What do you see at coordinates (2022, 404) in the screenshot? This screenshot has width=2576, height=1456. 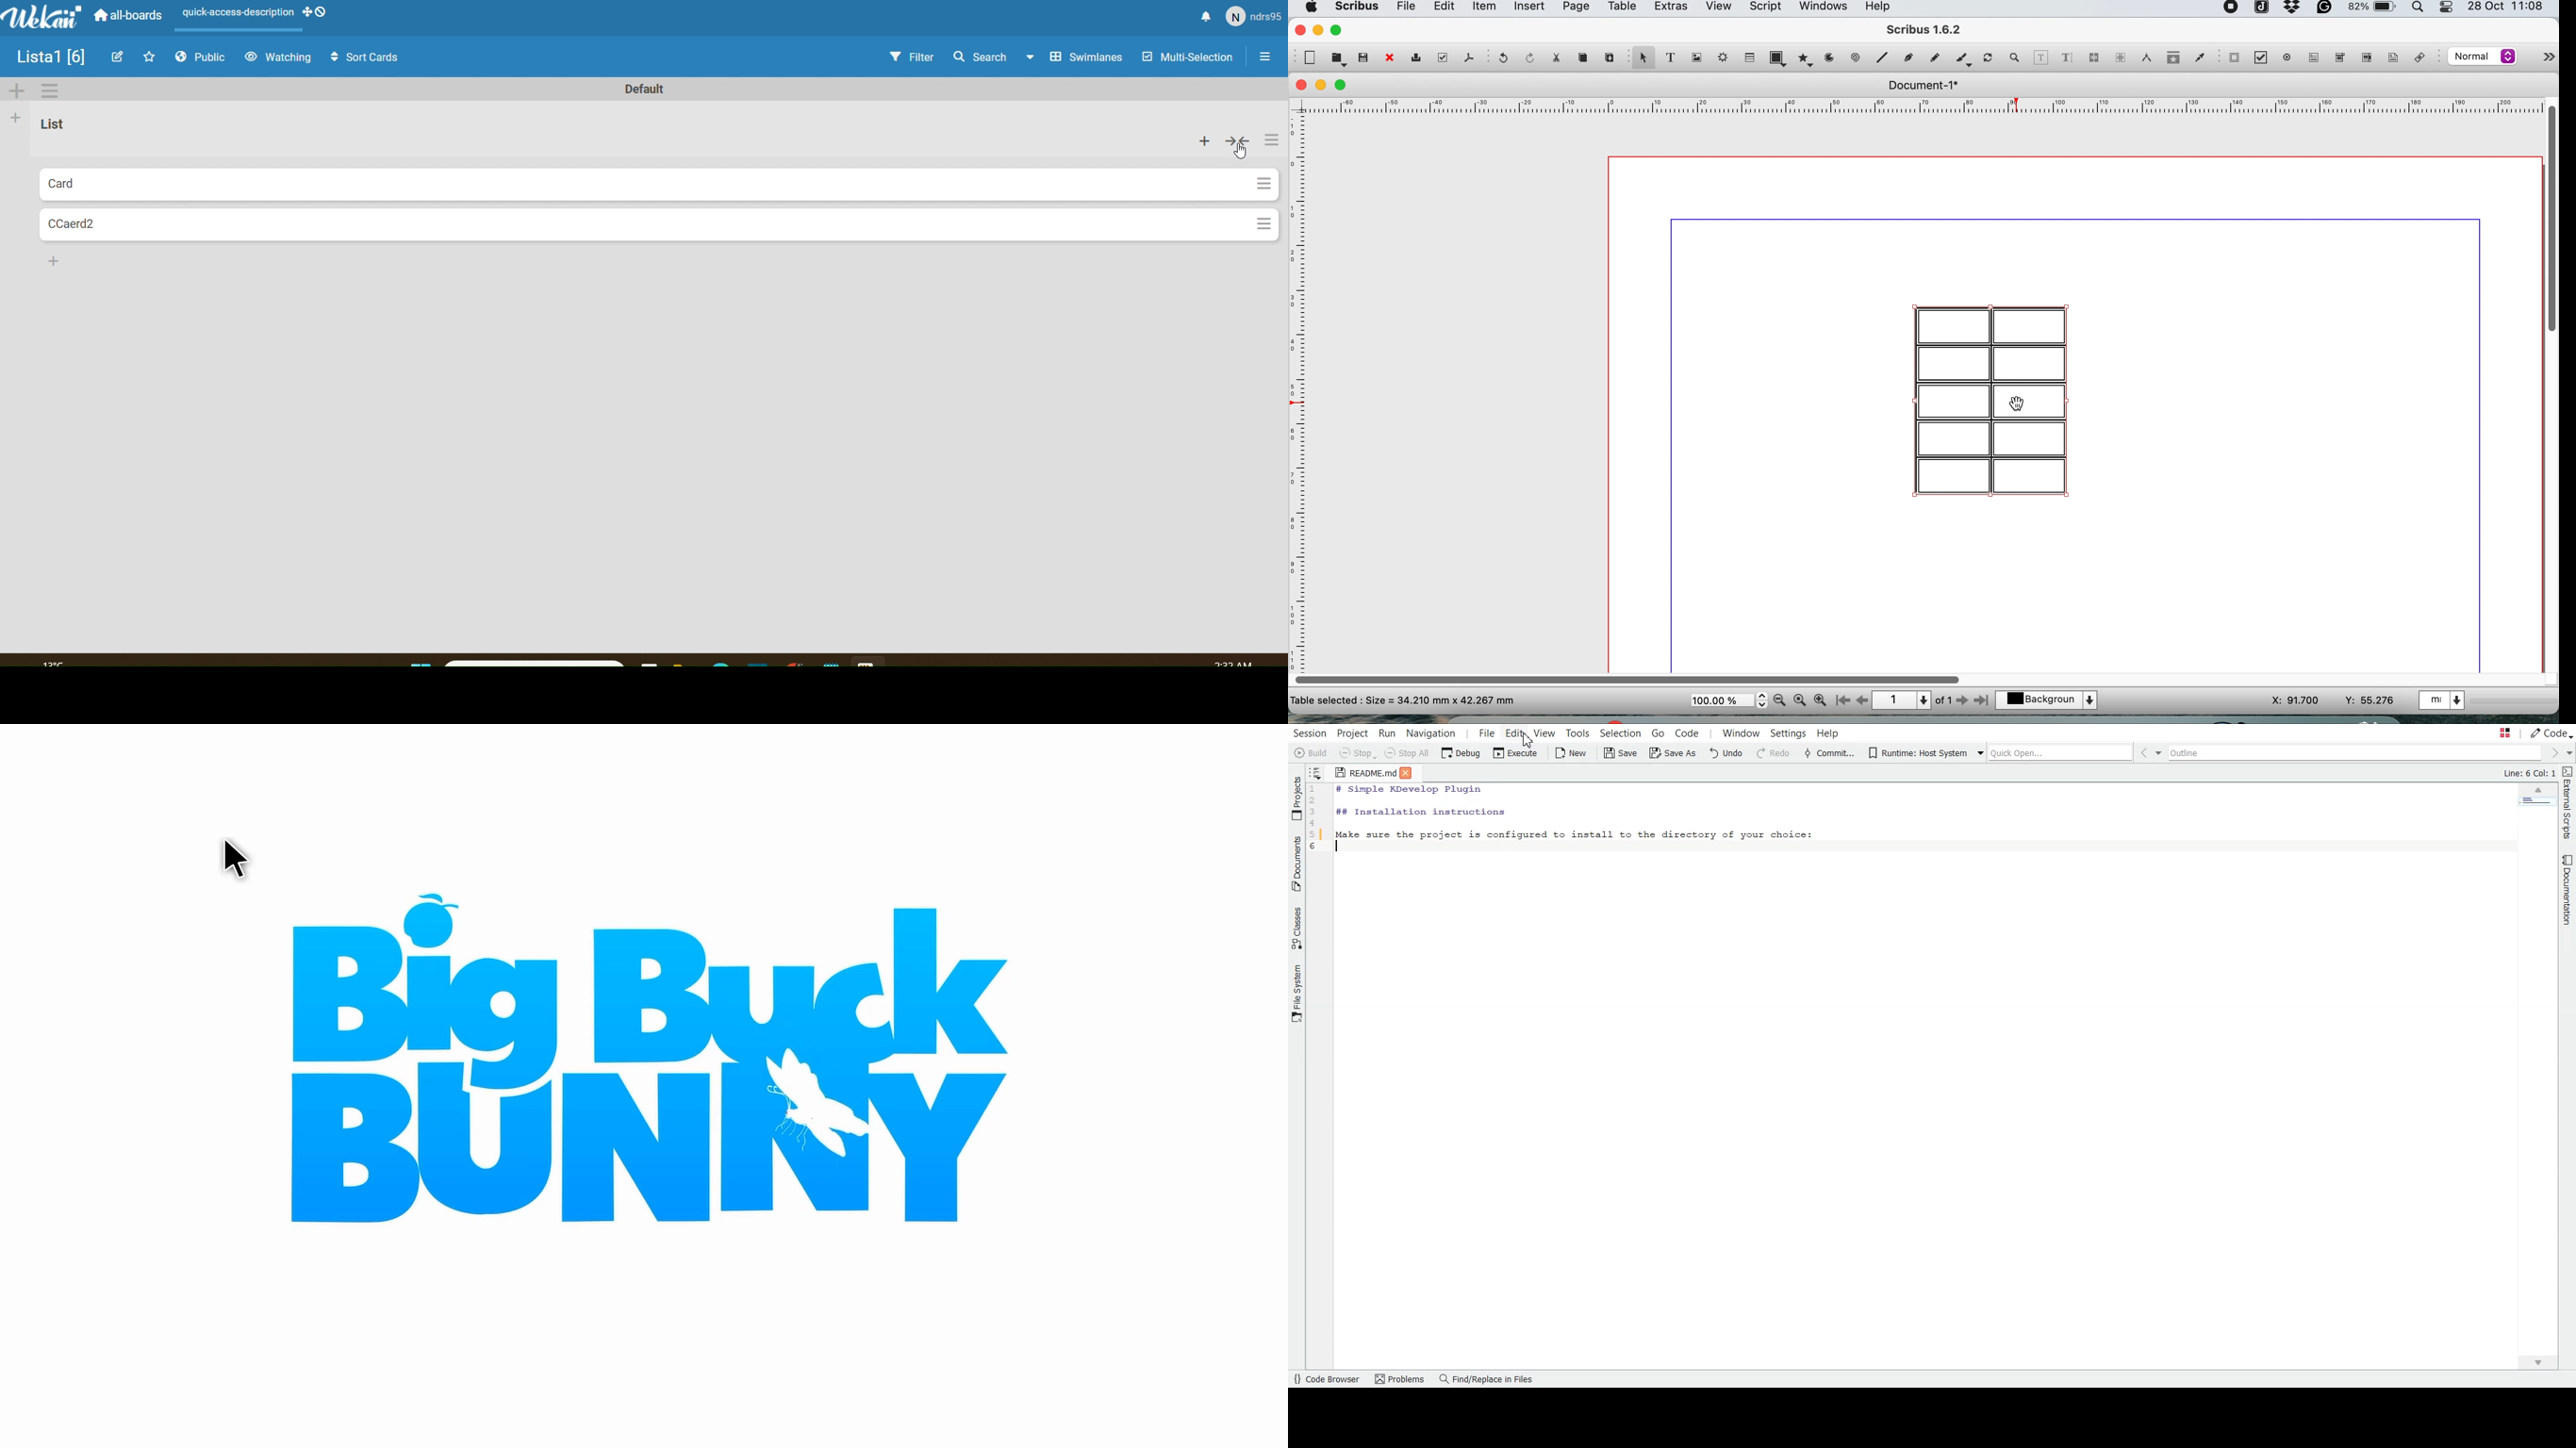 I see `cursor` at bounding box center [2022, 404].